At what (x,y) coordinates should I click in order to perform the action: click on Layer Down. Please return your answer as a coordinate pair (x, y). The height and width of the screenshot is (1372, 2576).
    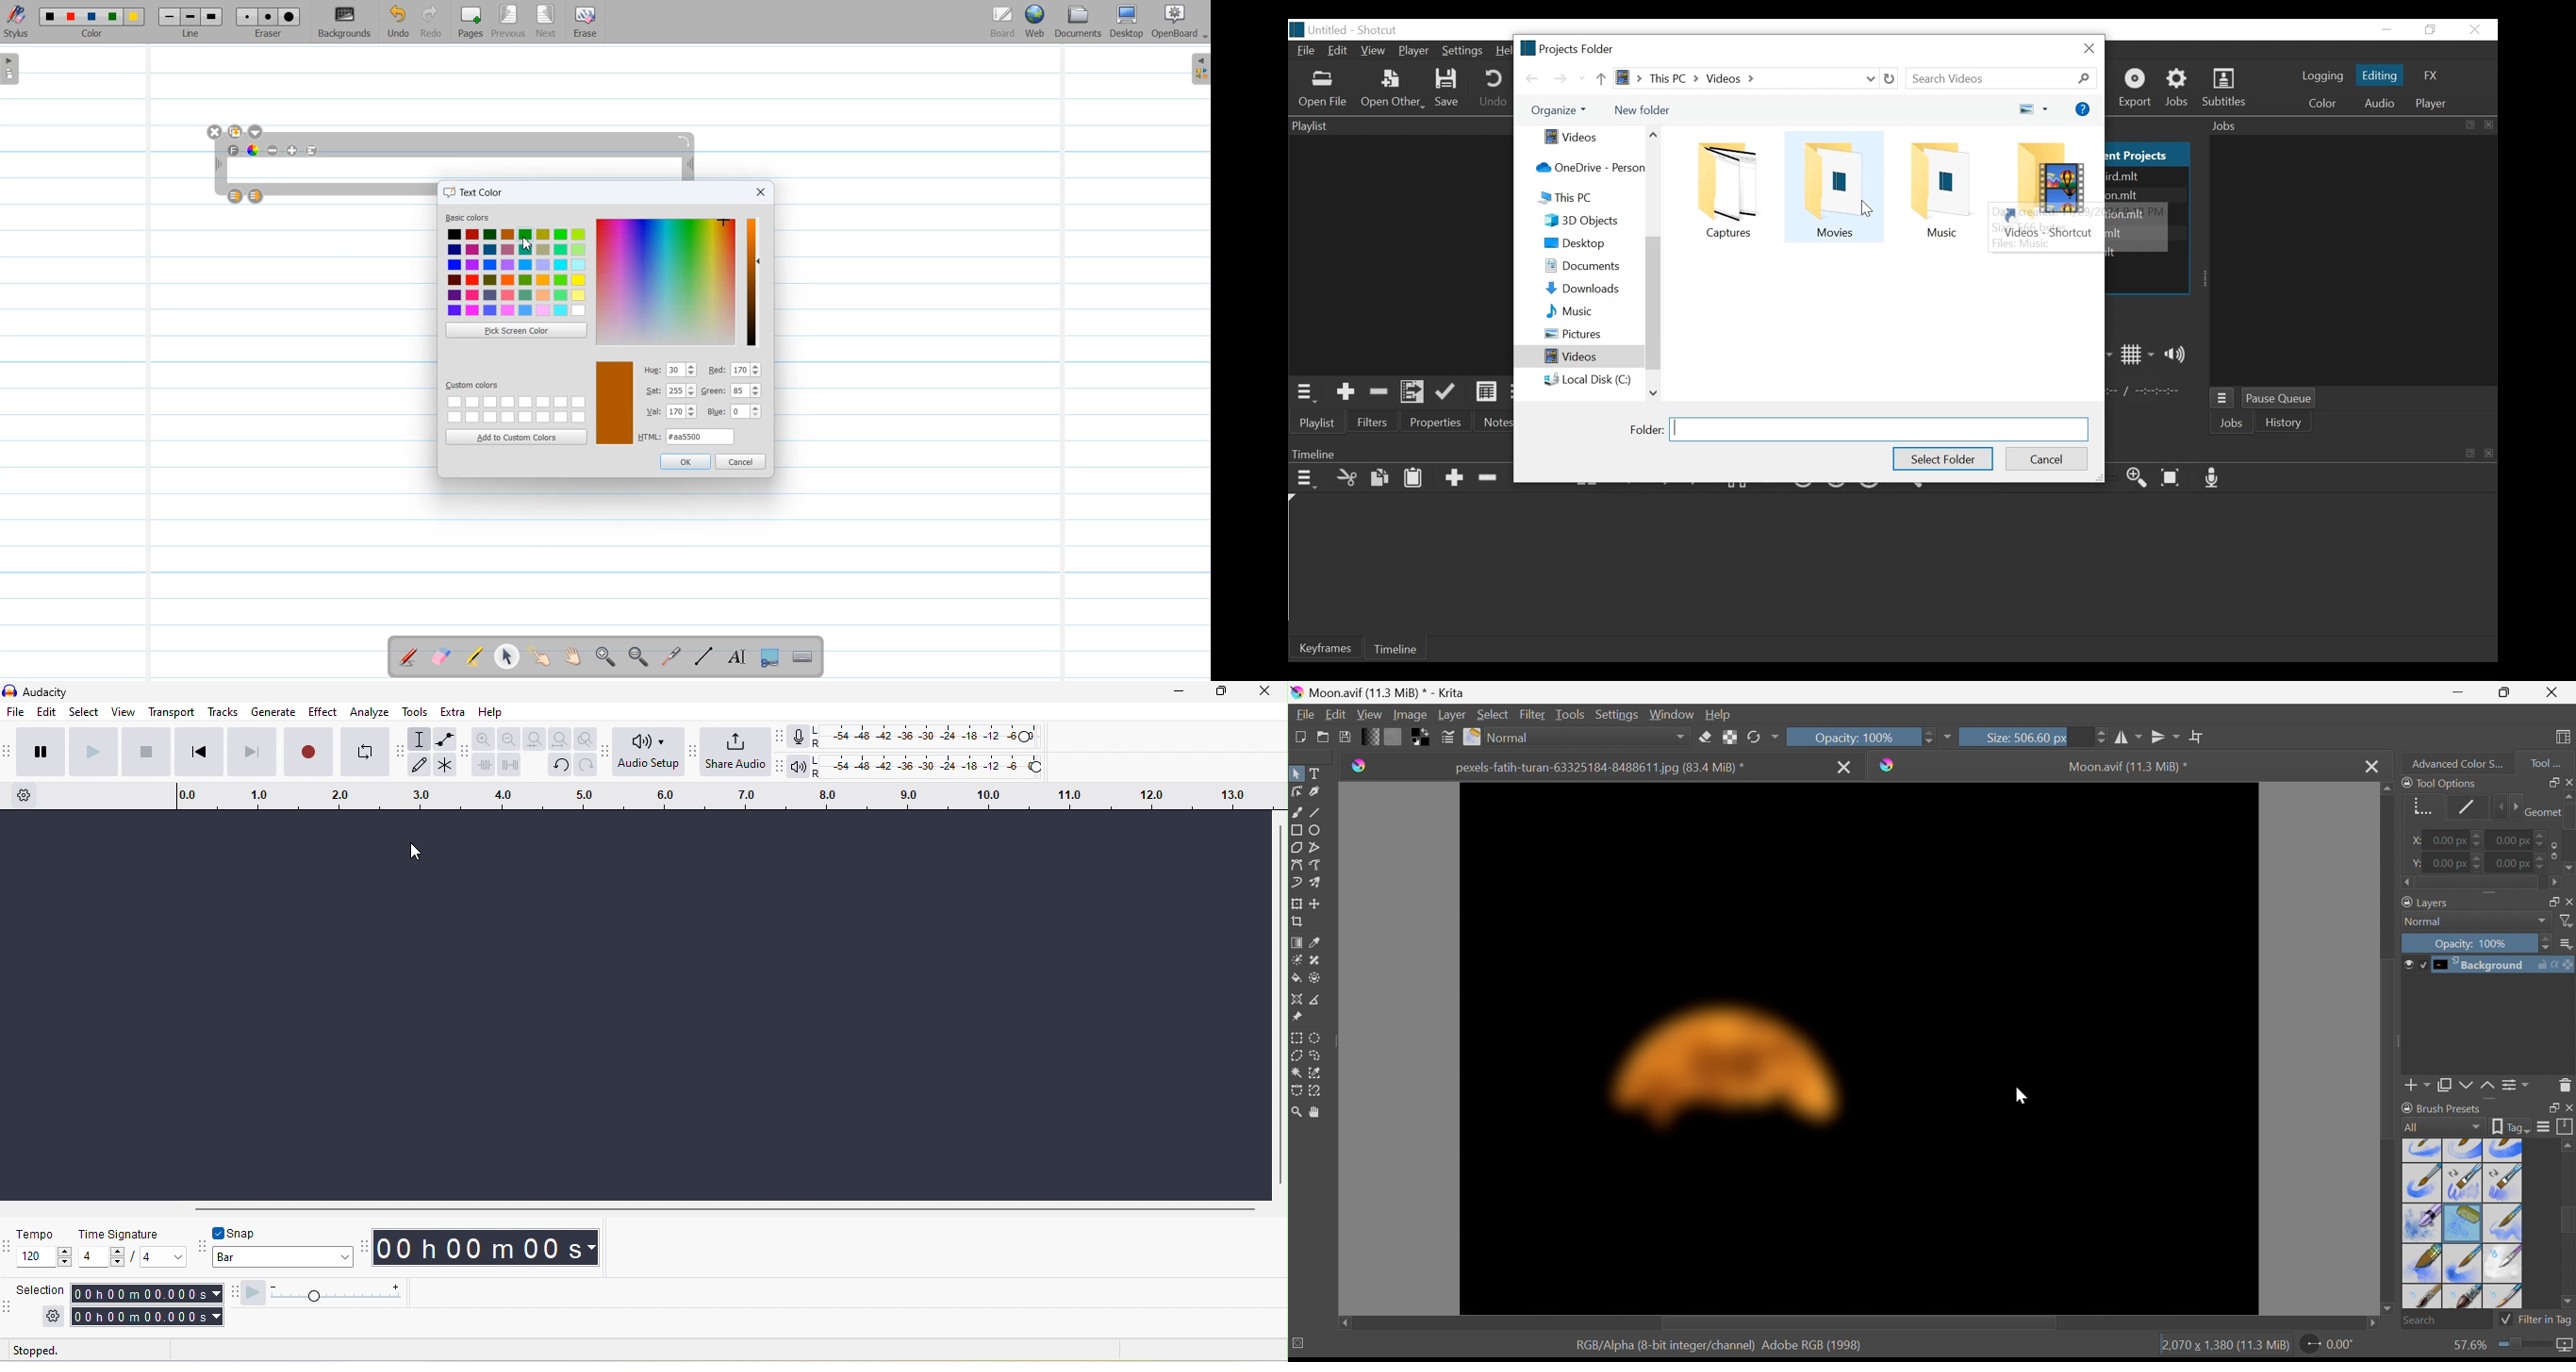
    Looking at the image, I should click on (256, 196).